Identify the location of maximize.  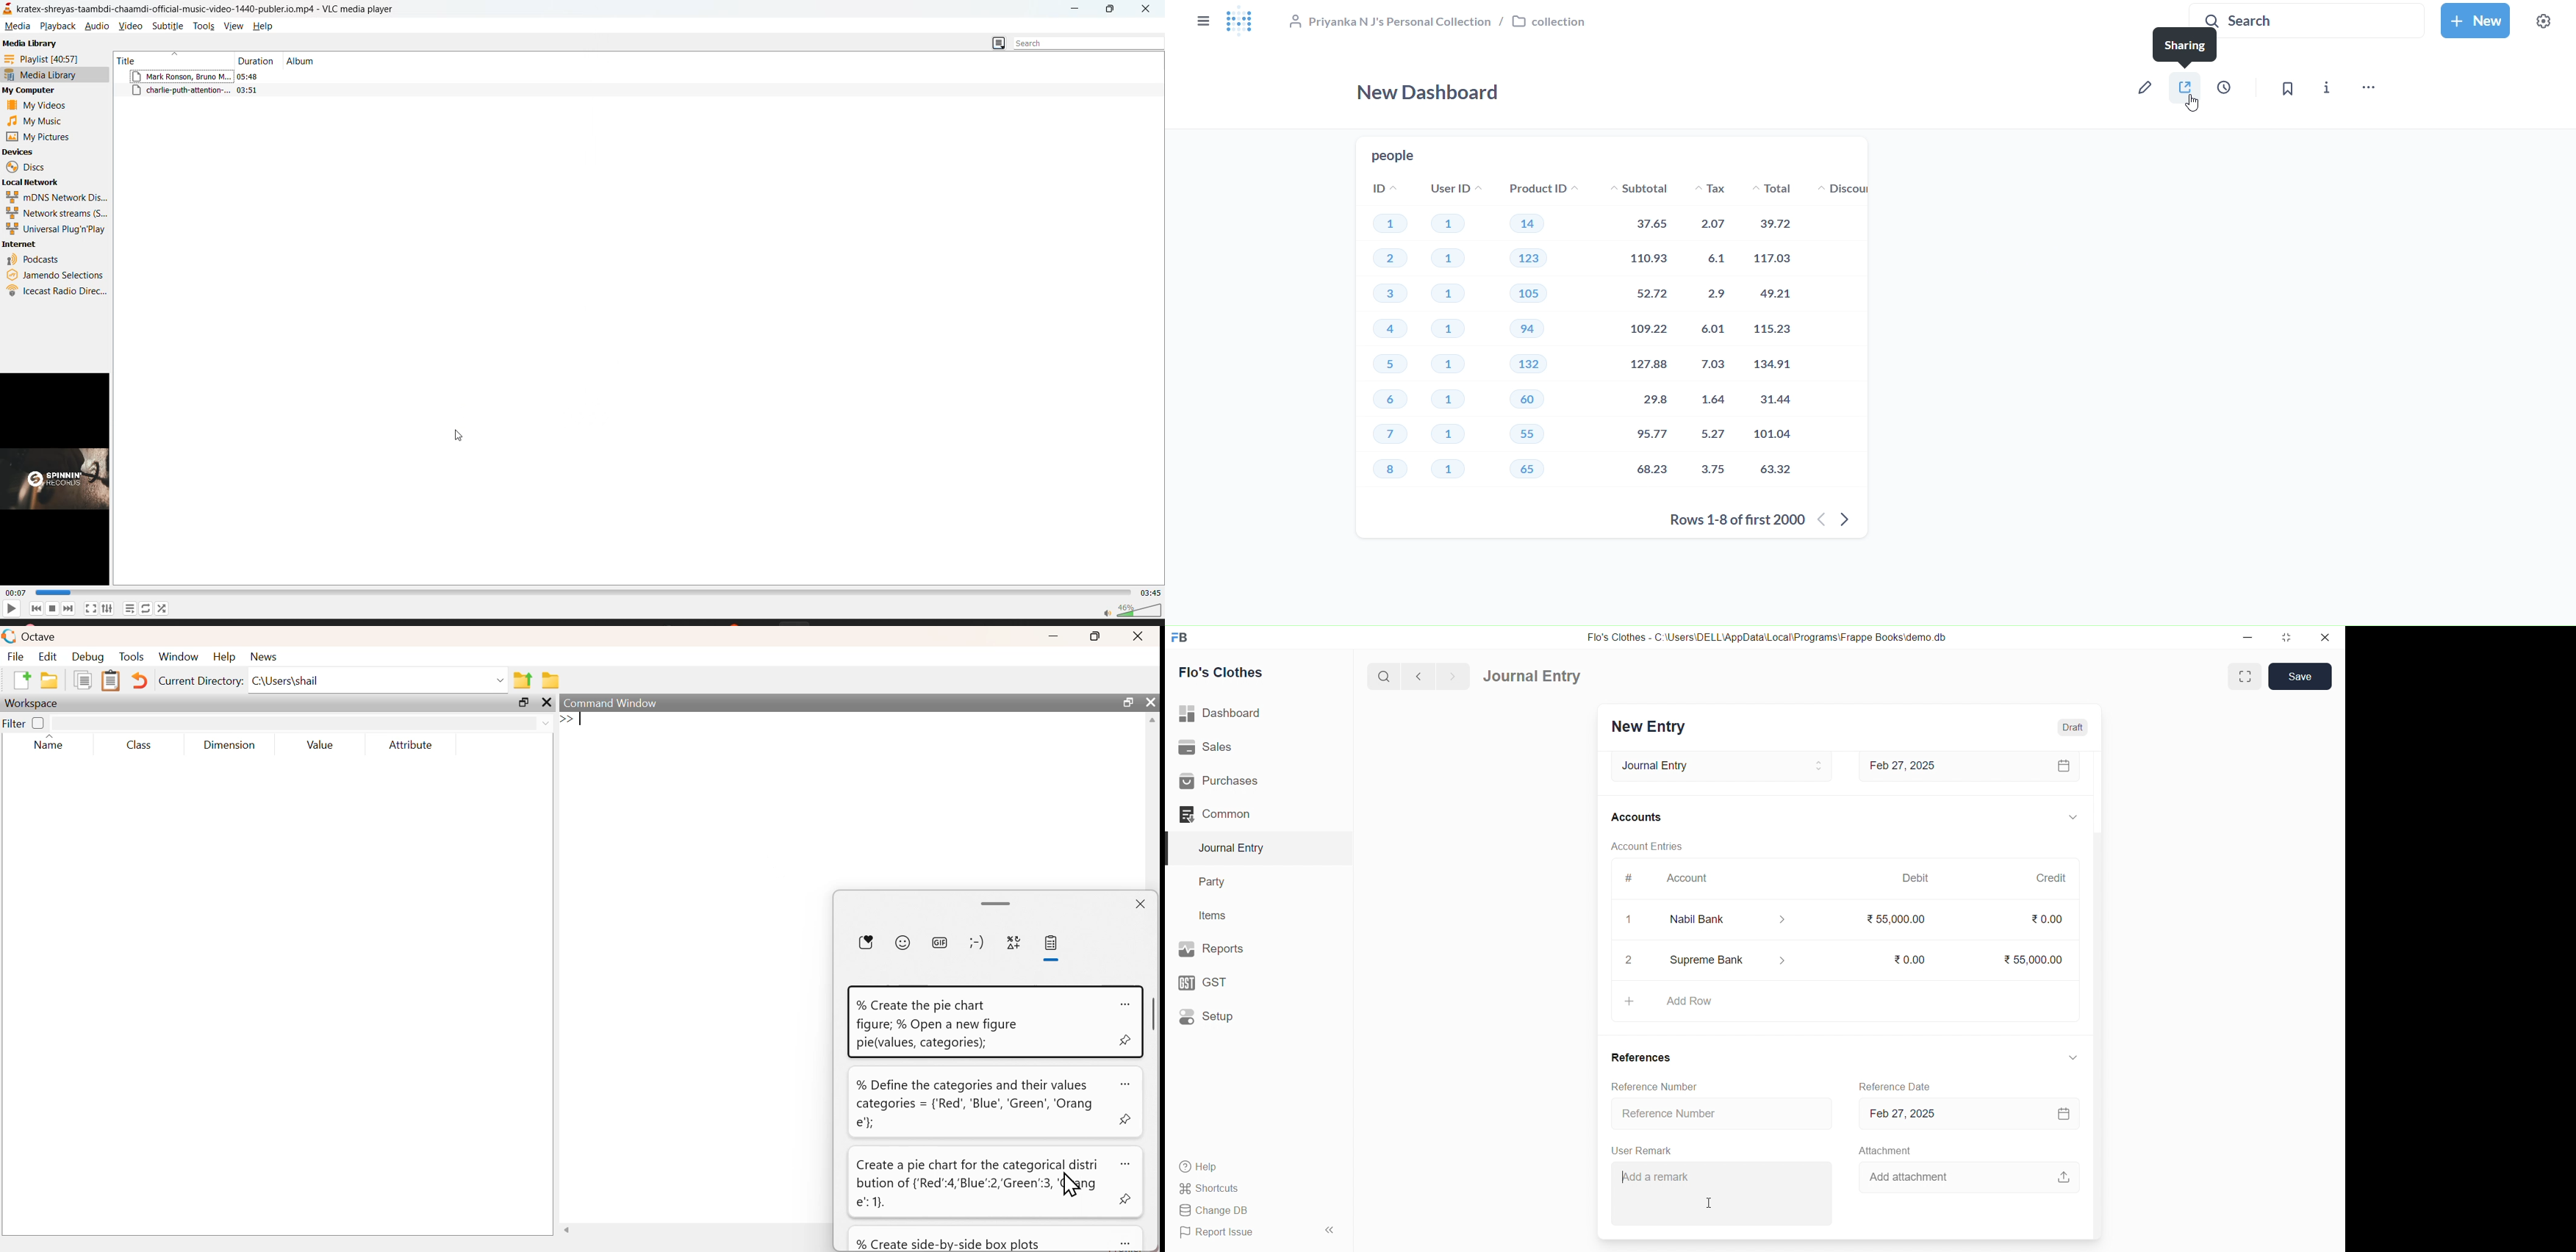
(1128, 701).